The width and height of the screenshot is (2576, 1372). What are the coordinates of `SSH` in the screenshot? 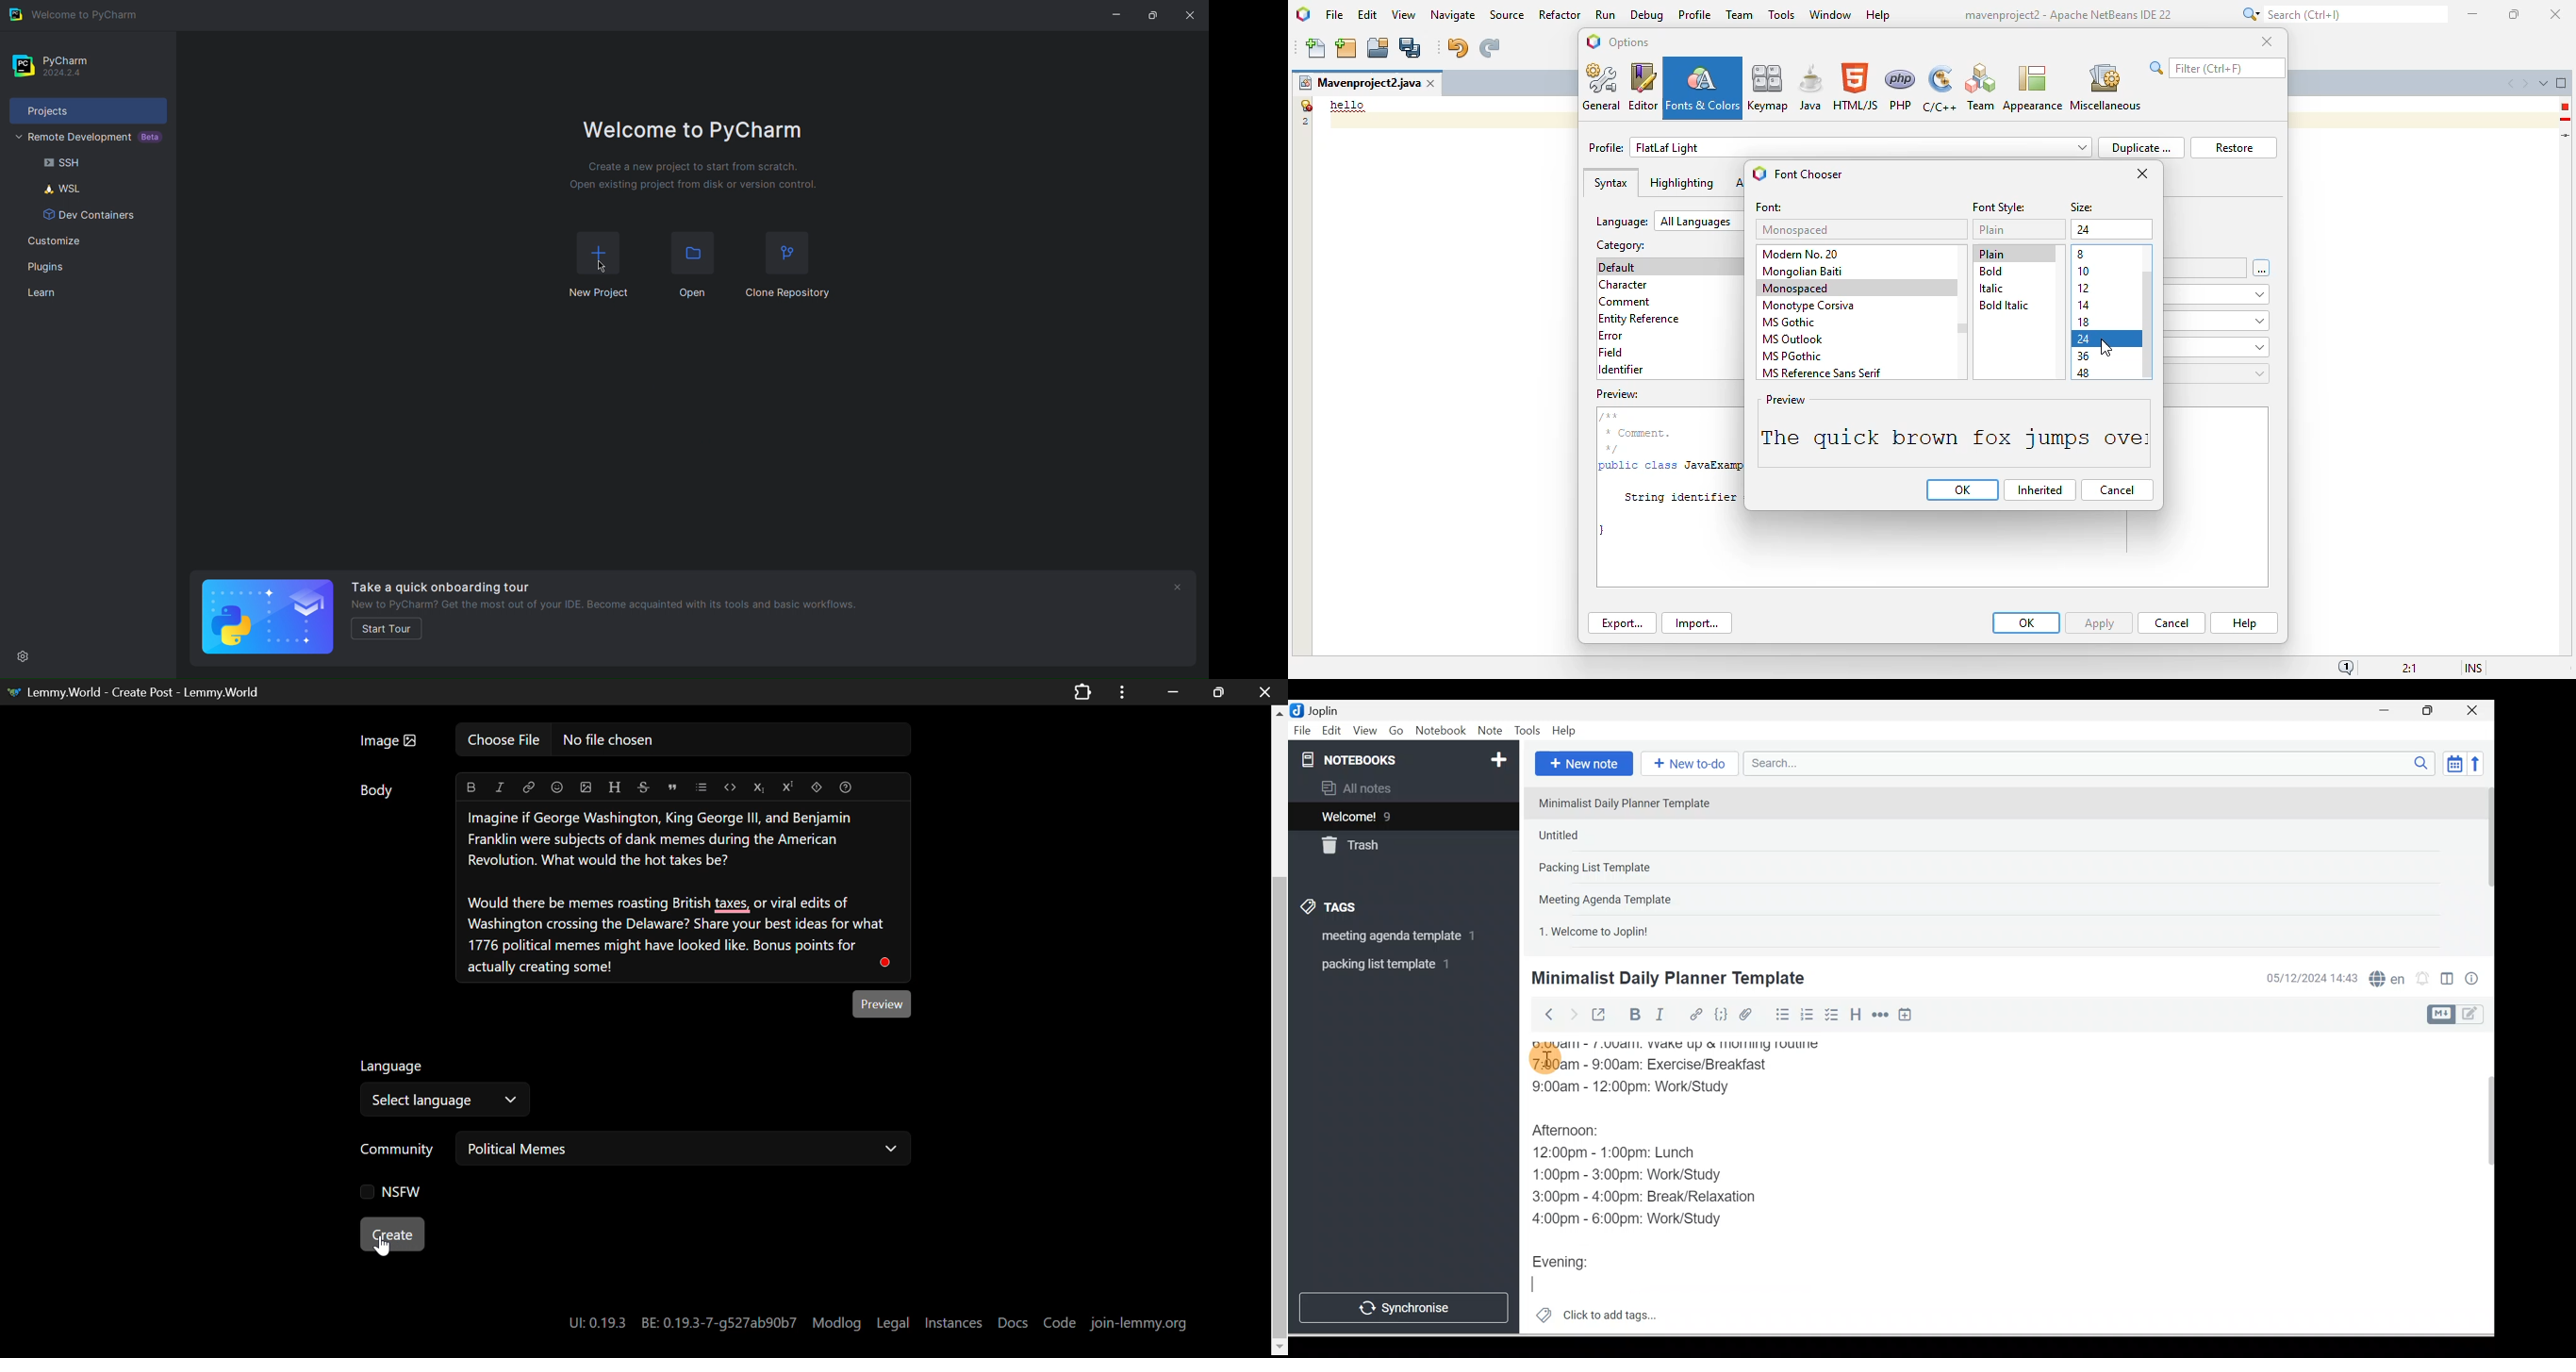 It's located at (88, 166).